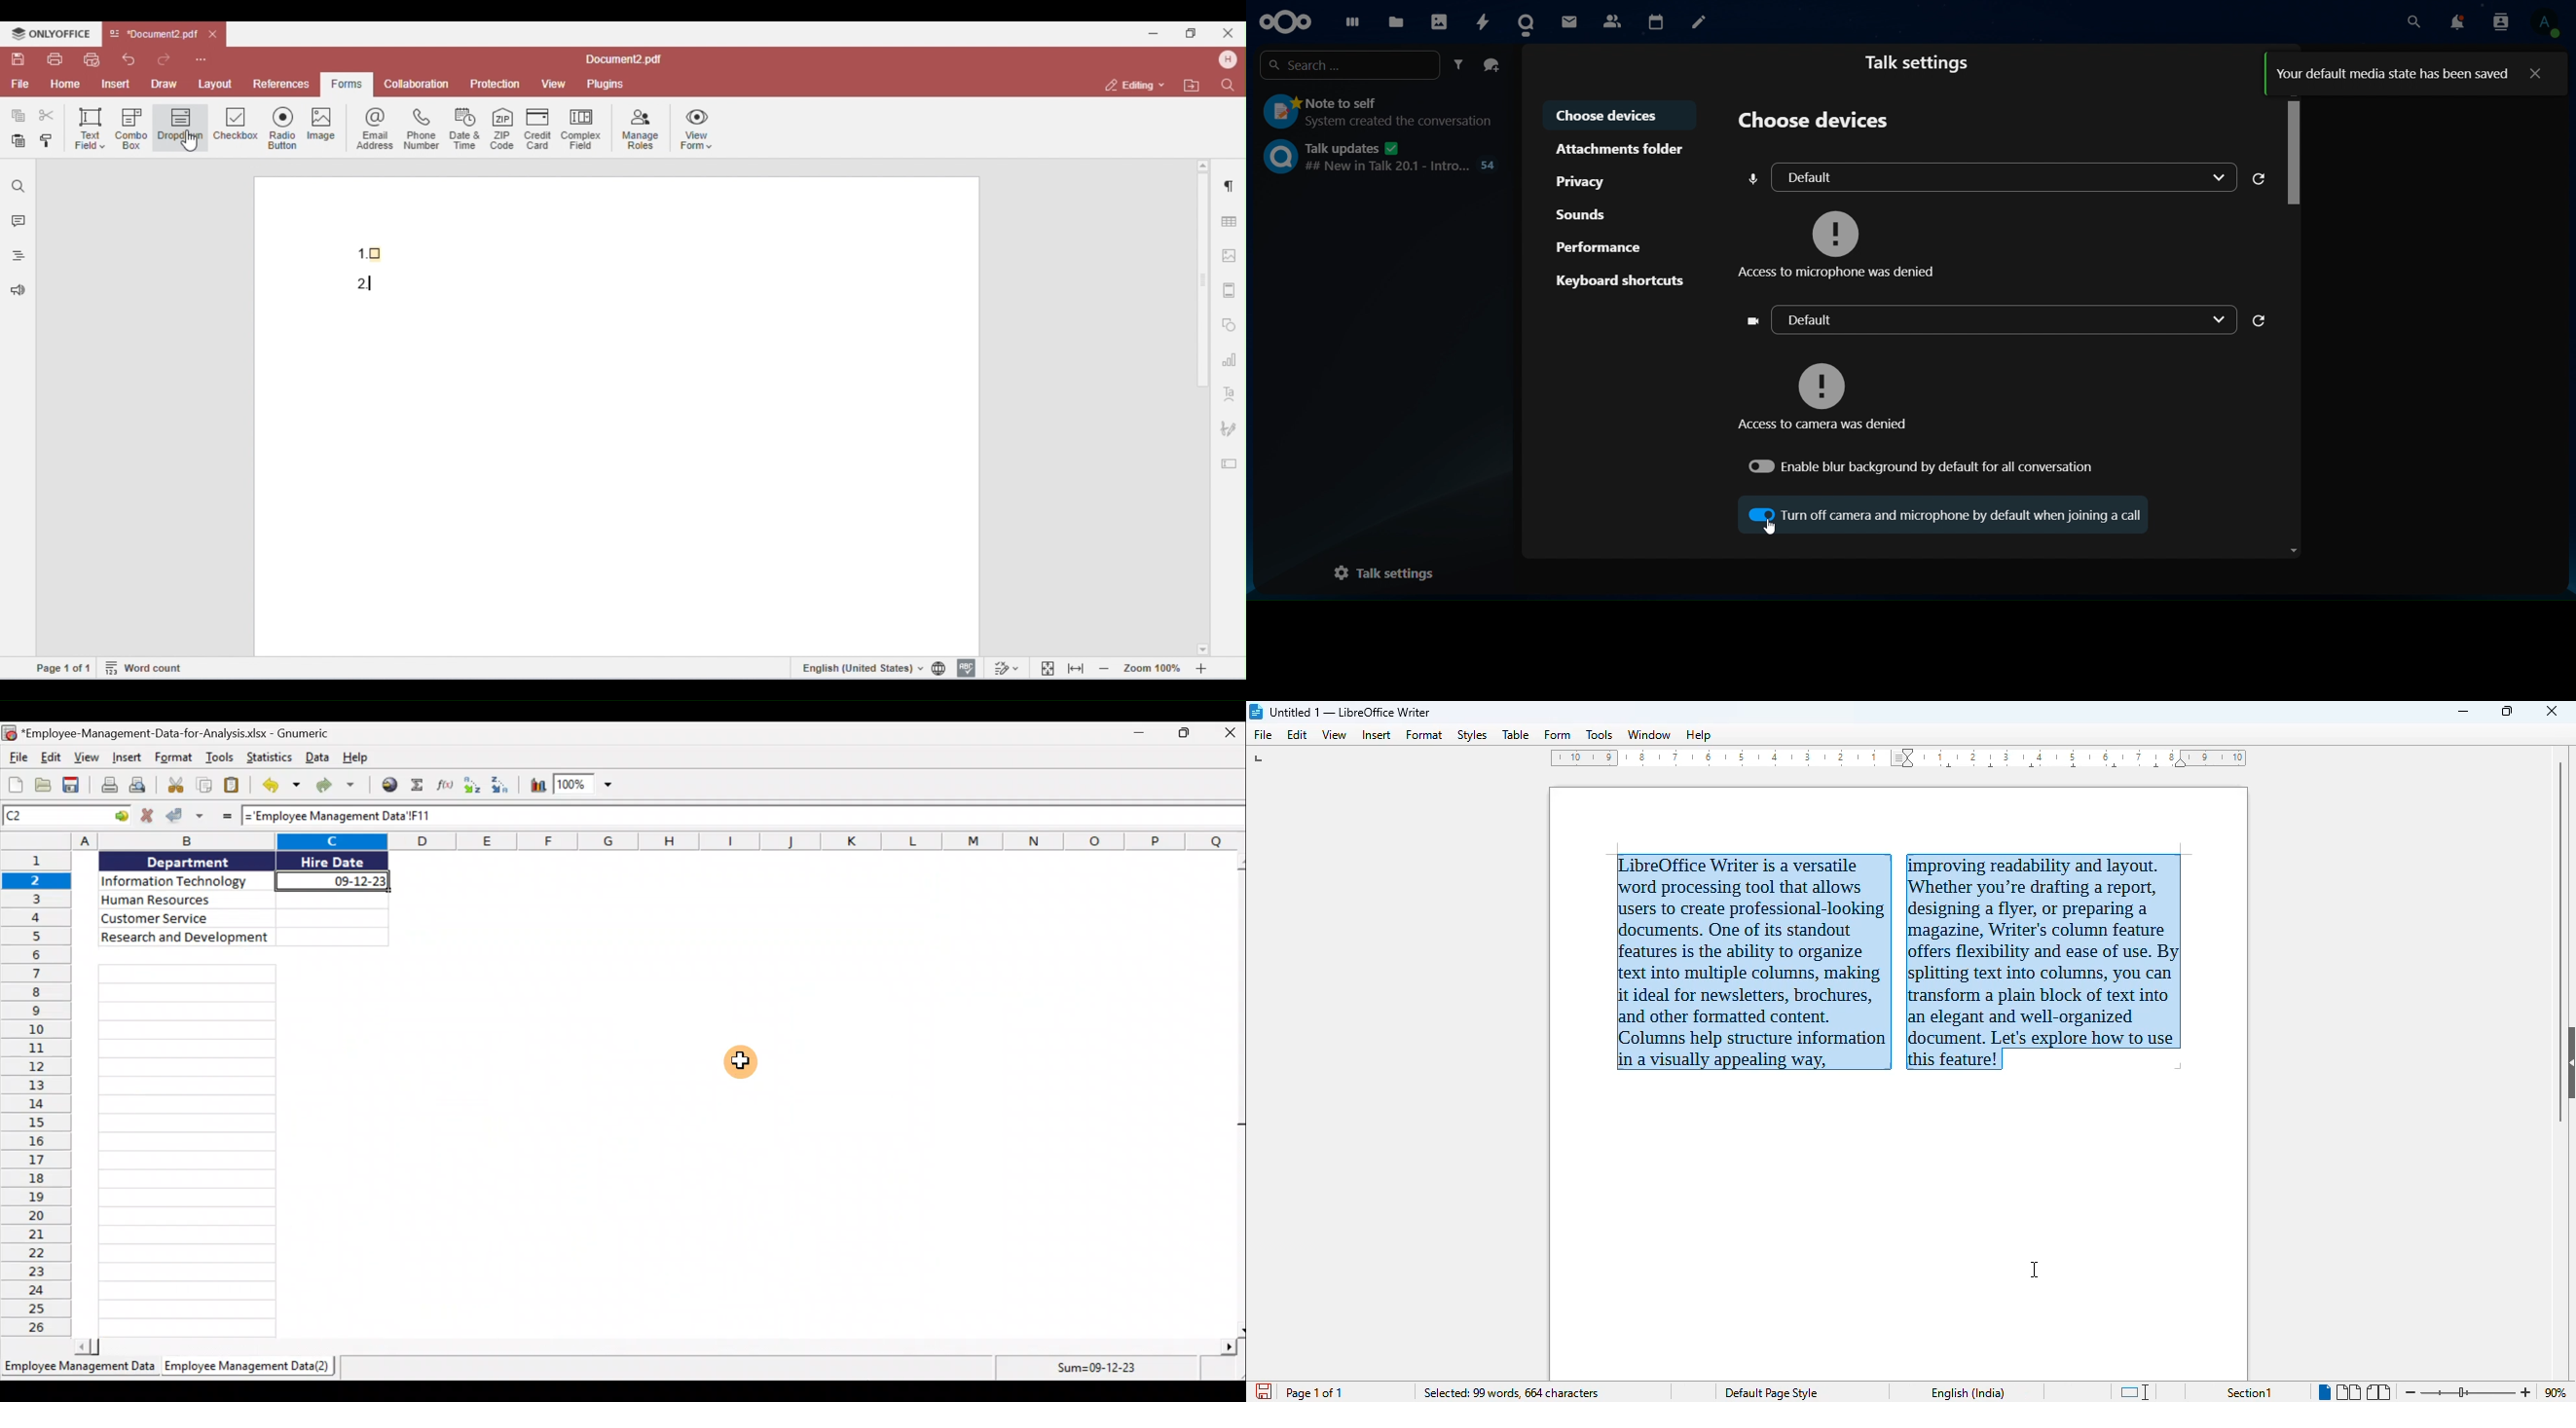  What do you see at coordinates (1920, 466) in the screenshot?
I see `enable blur background by default for all conversation` at bounding box center [1920, 466].